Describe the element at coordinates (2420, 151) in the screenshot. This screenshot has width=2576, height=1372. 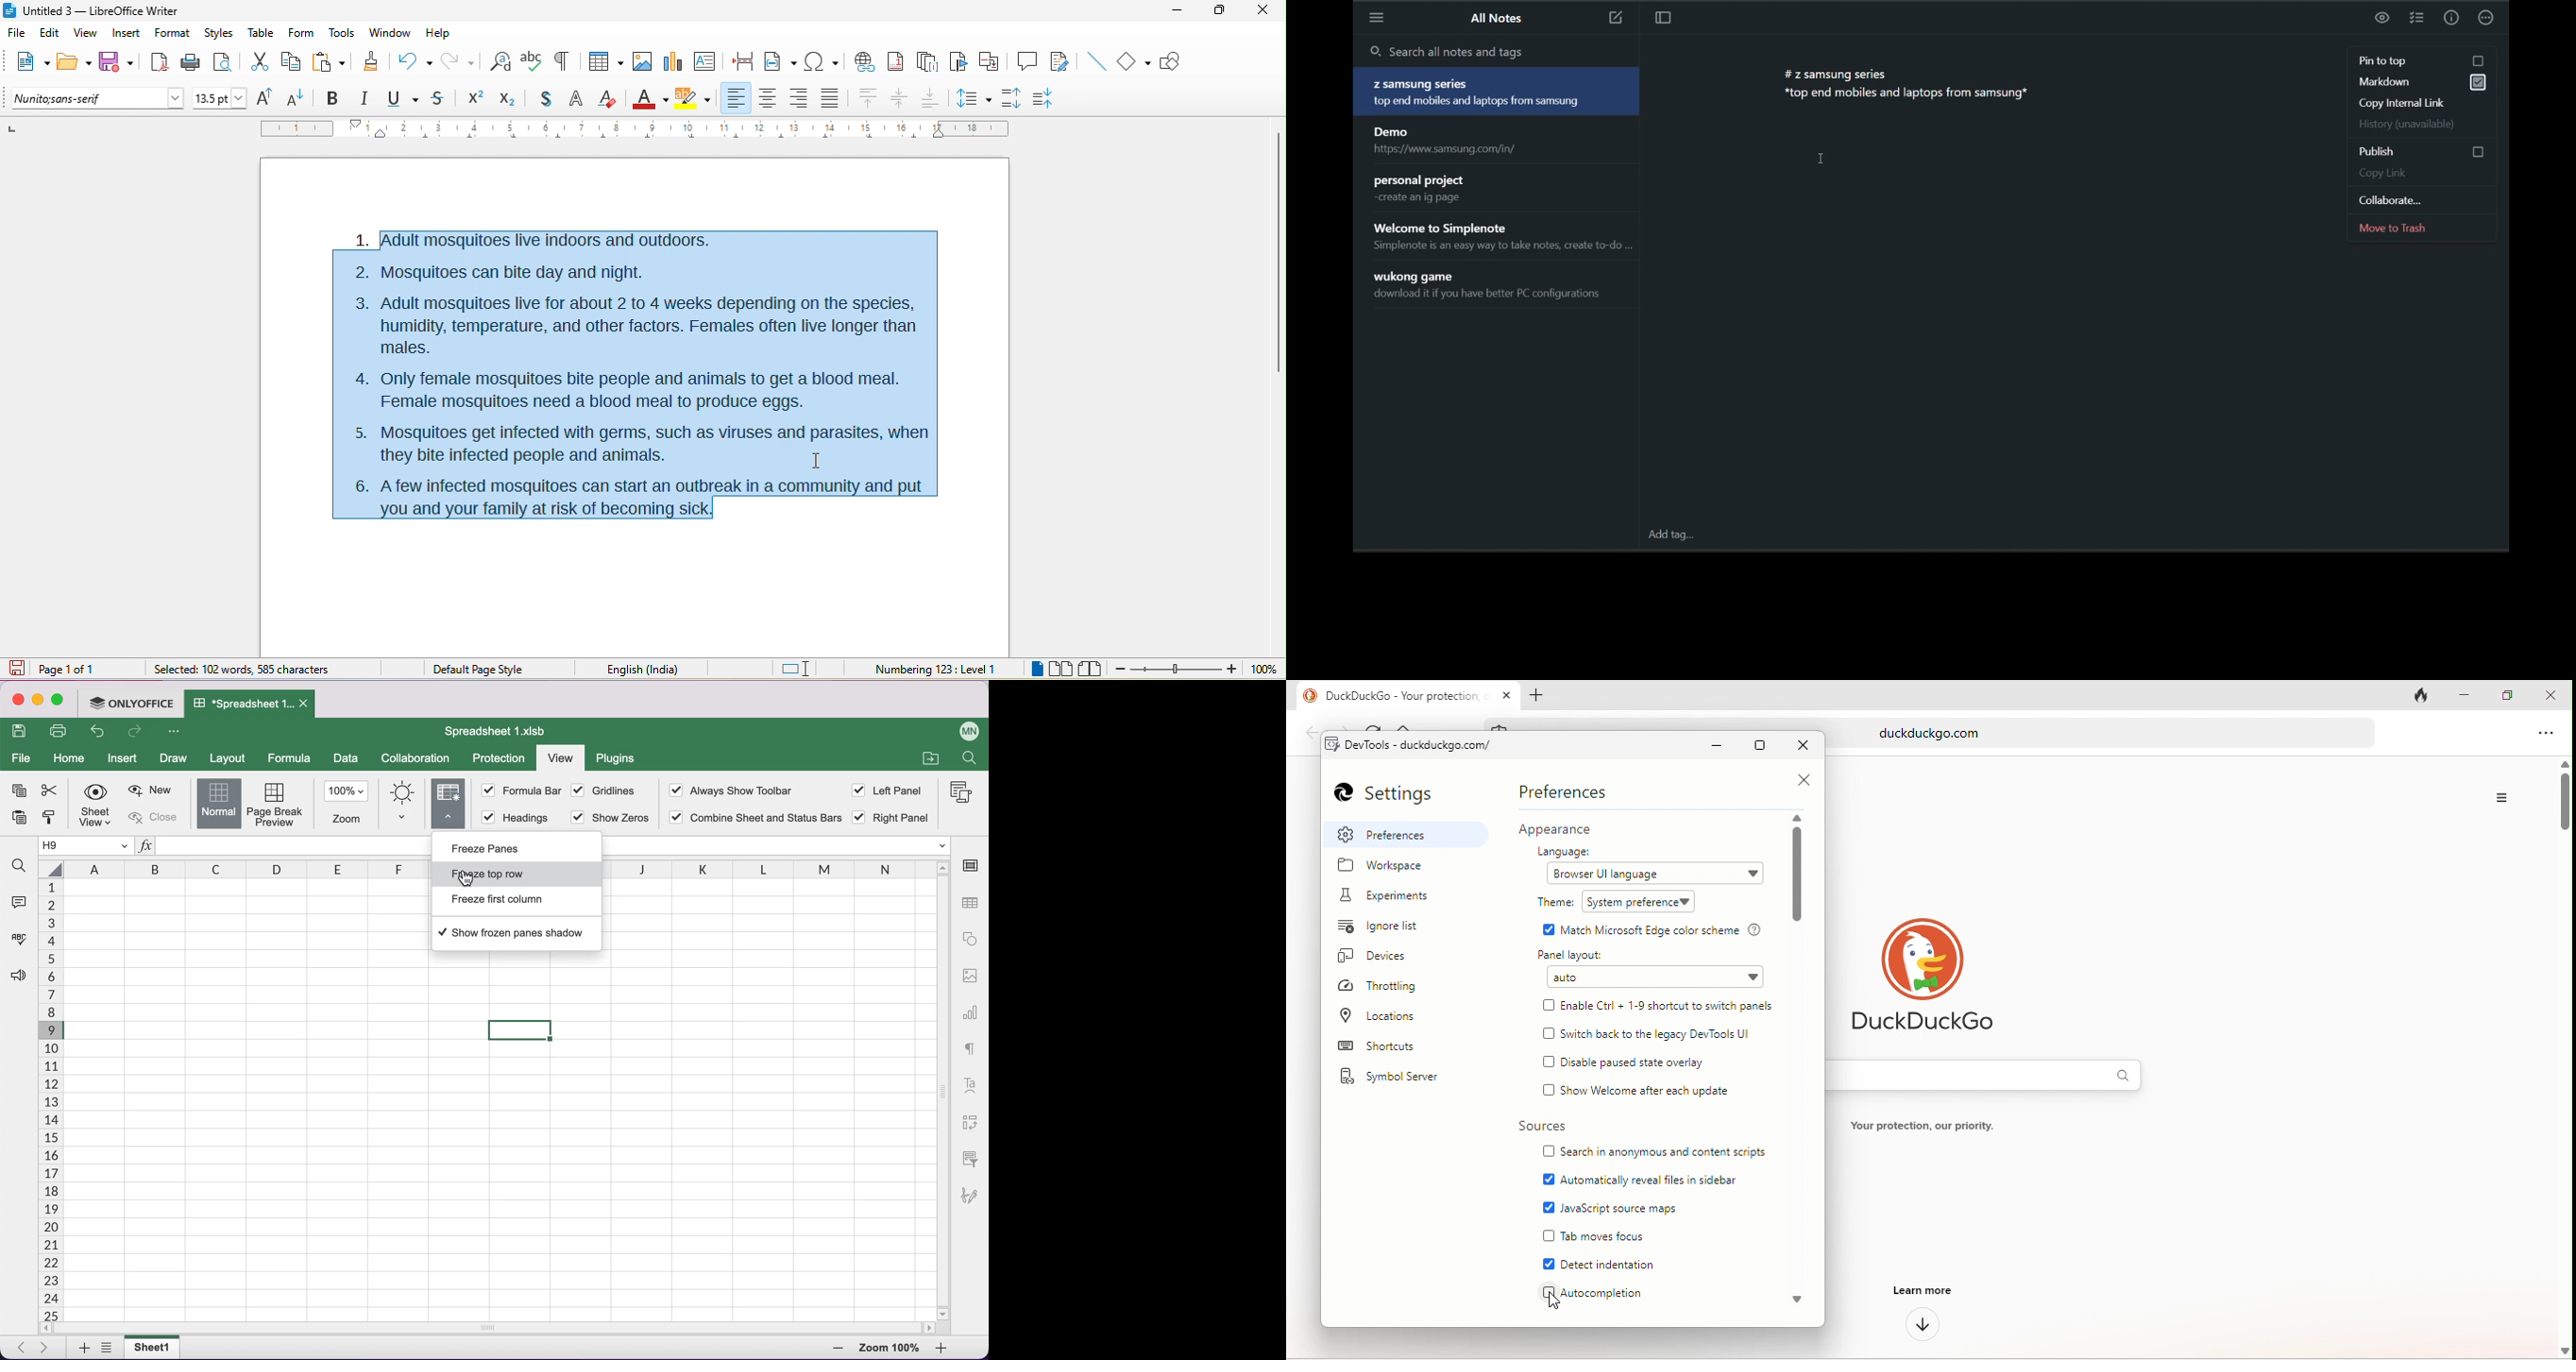
I see `publish` at that location.